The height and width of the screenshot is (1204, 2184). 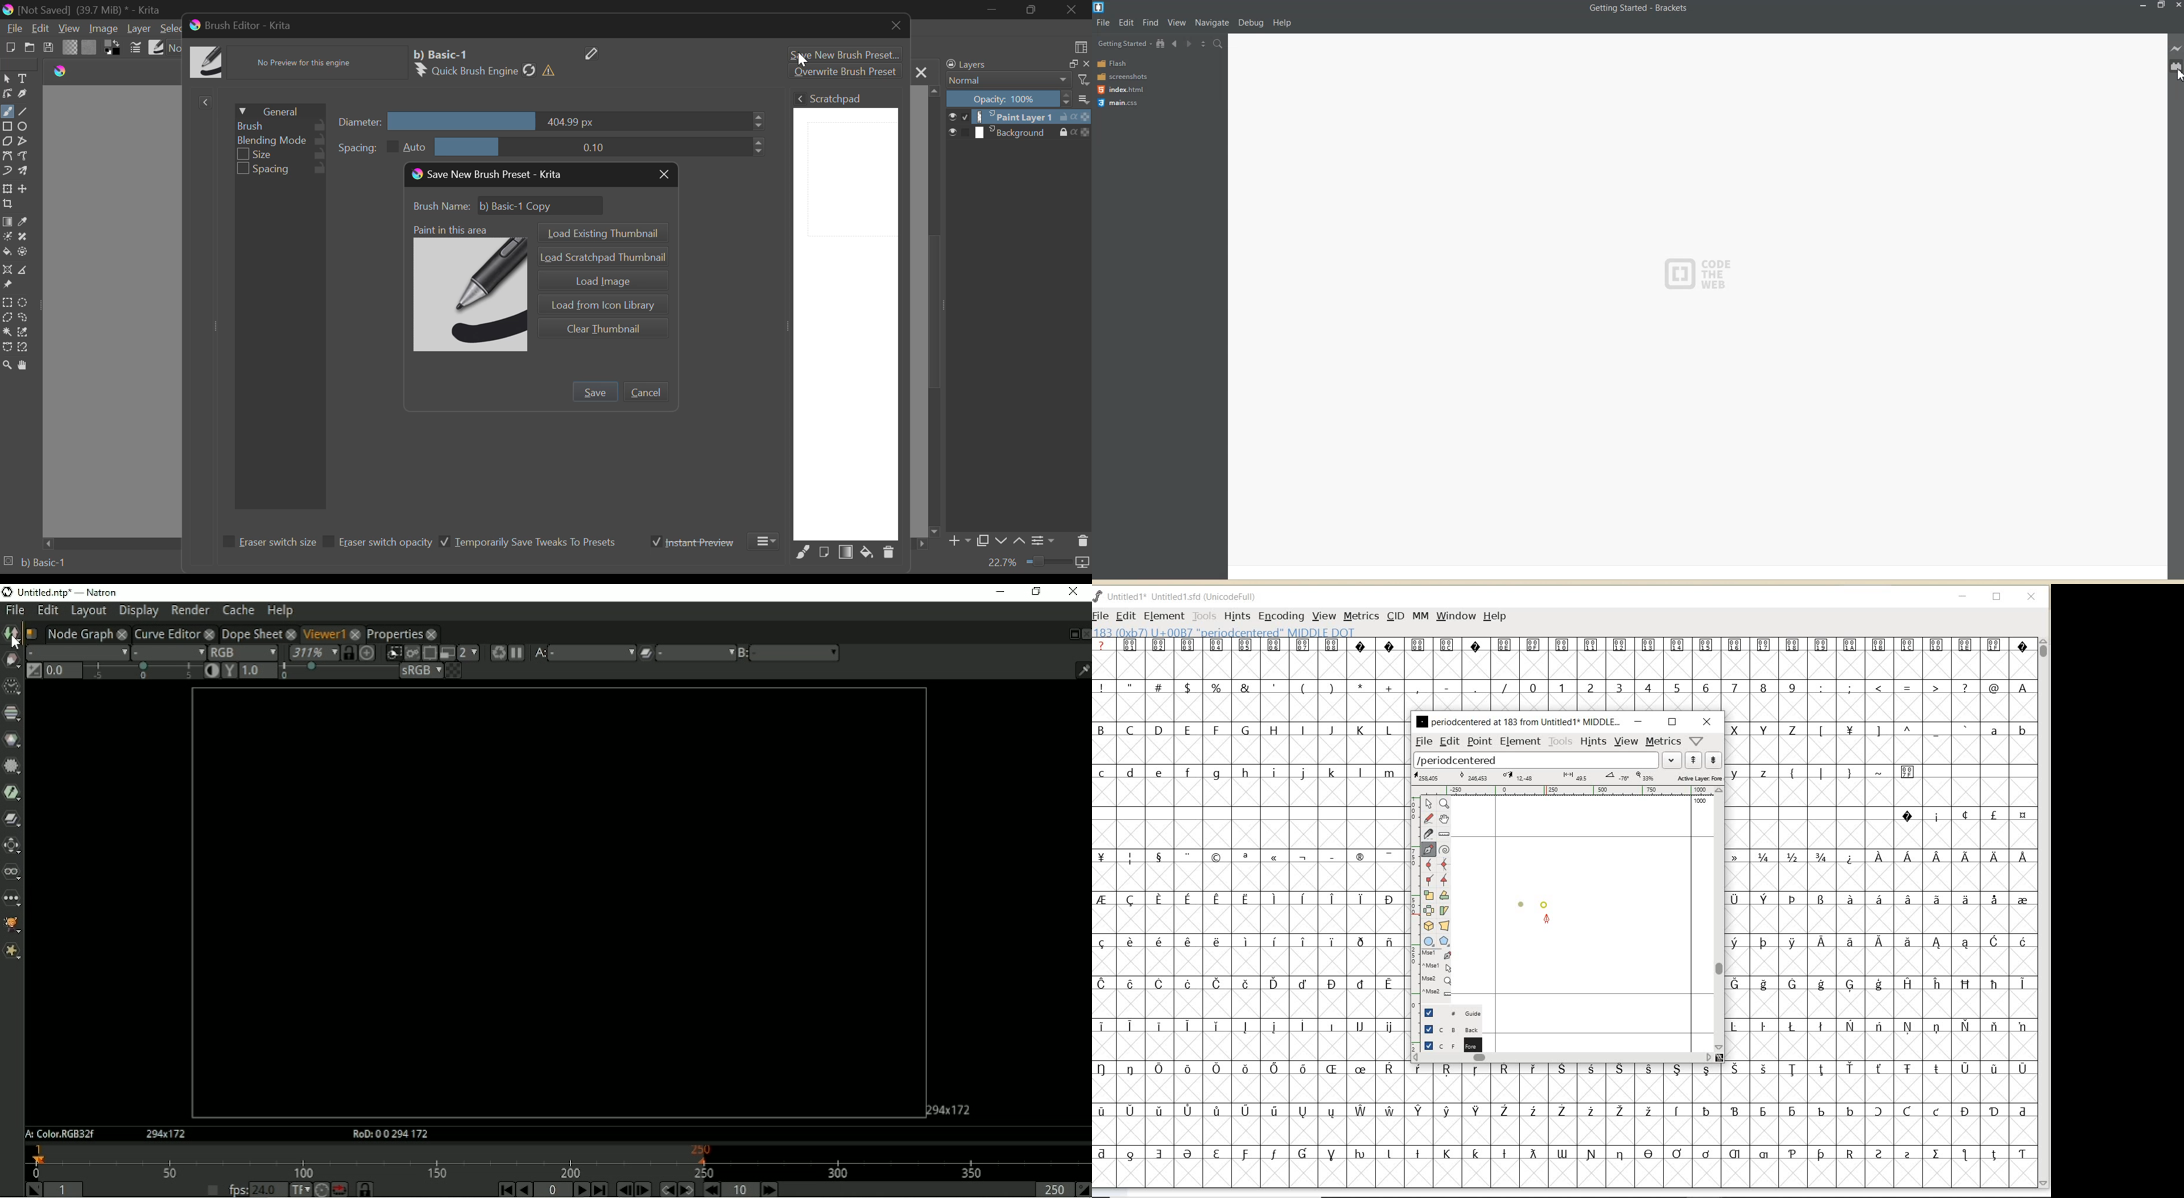 I want to click on glyph info, so click(x=1226, y=632).